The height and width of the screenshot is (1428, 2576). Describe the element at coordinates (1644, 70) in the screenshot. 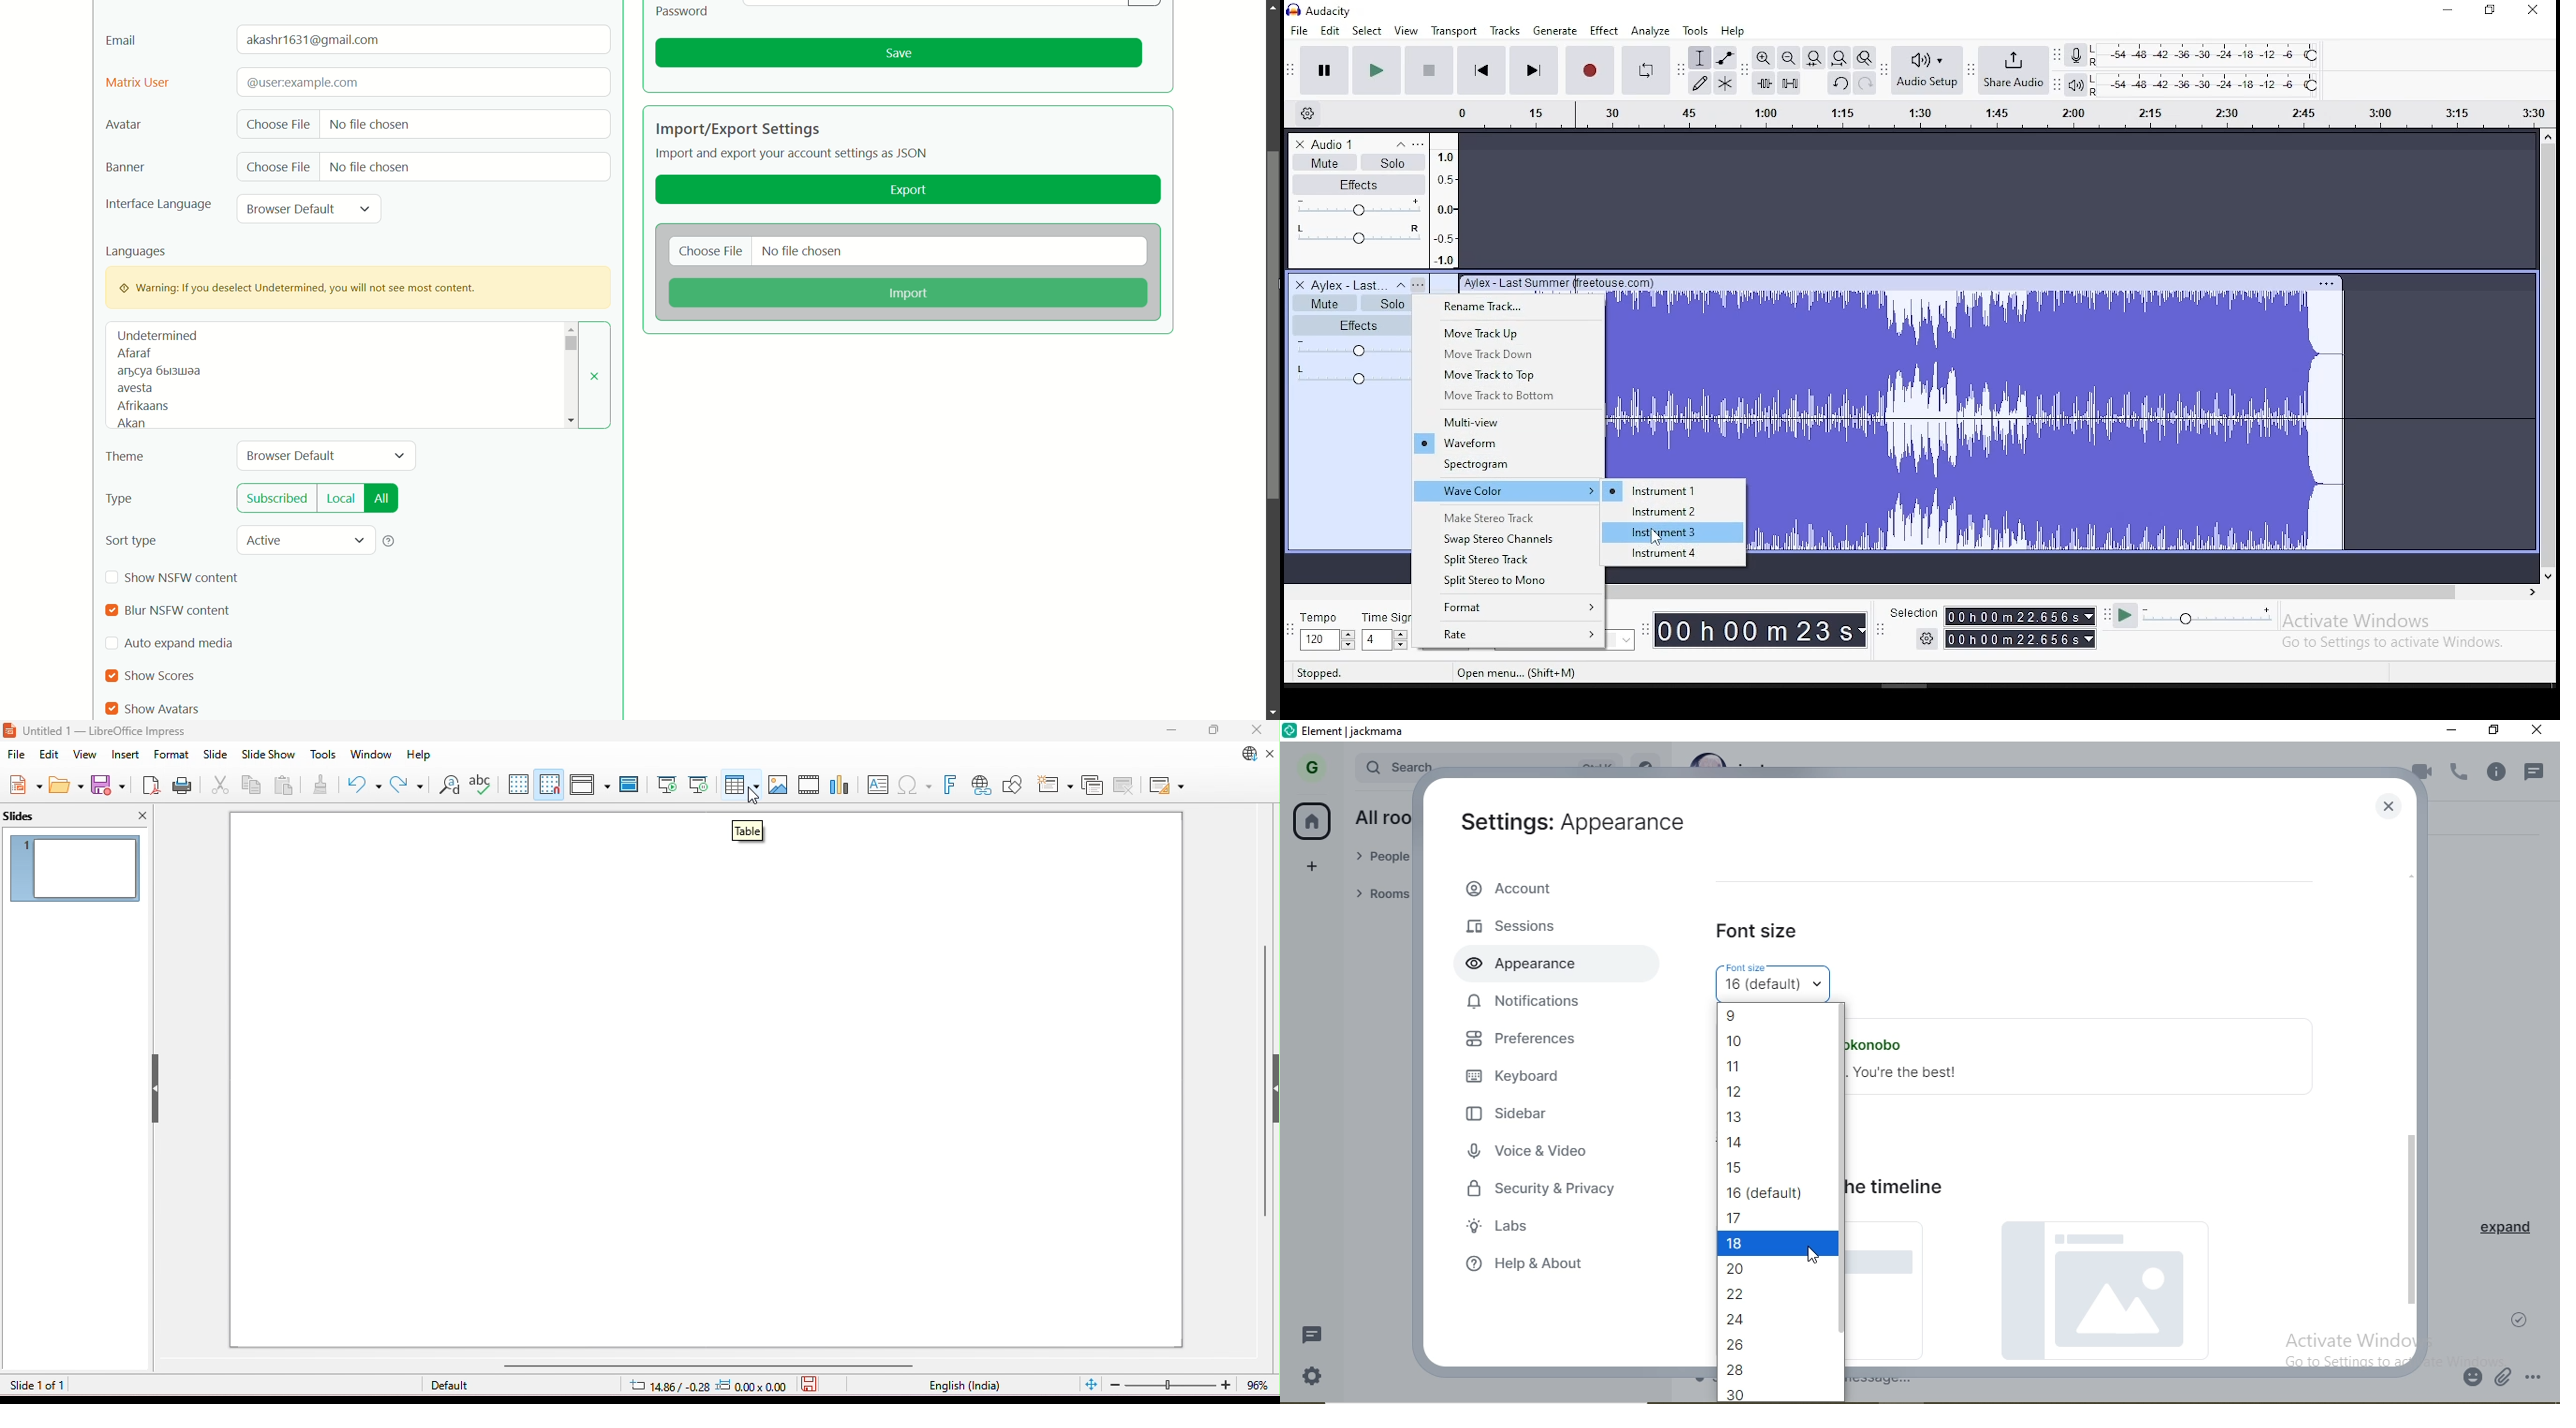

I see `enable/disable looping` at that location.